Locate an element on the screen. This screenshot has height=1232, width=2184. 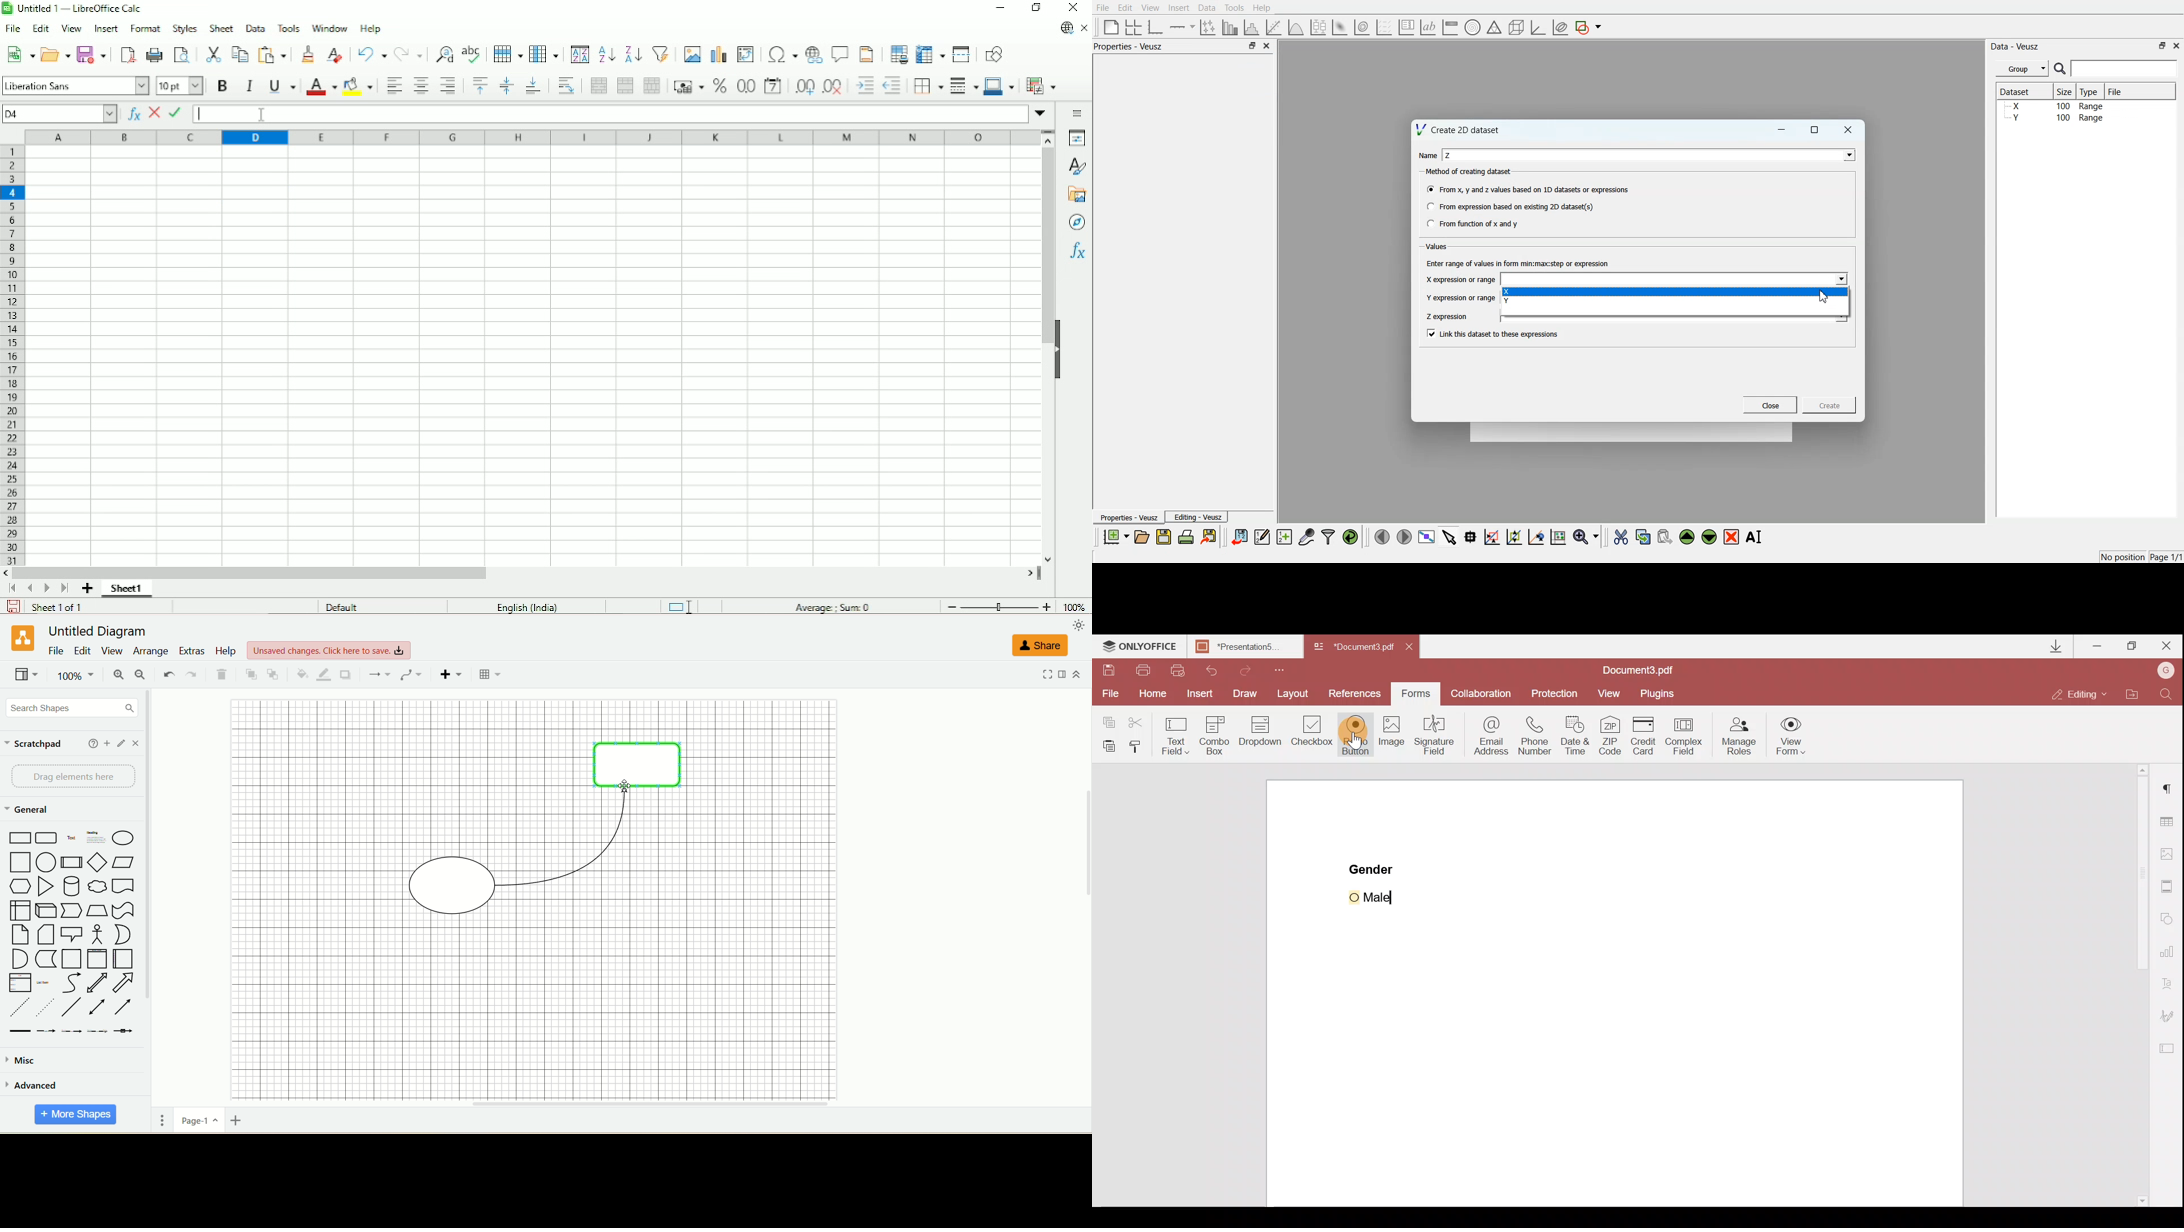
Cut is located at coordinates (1136, 720).